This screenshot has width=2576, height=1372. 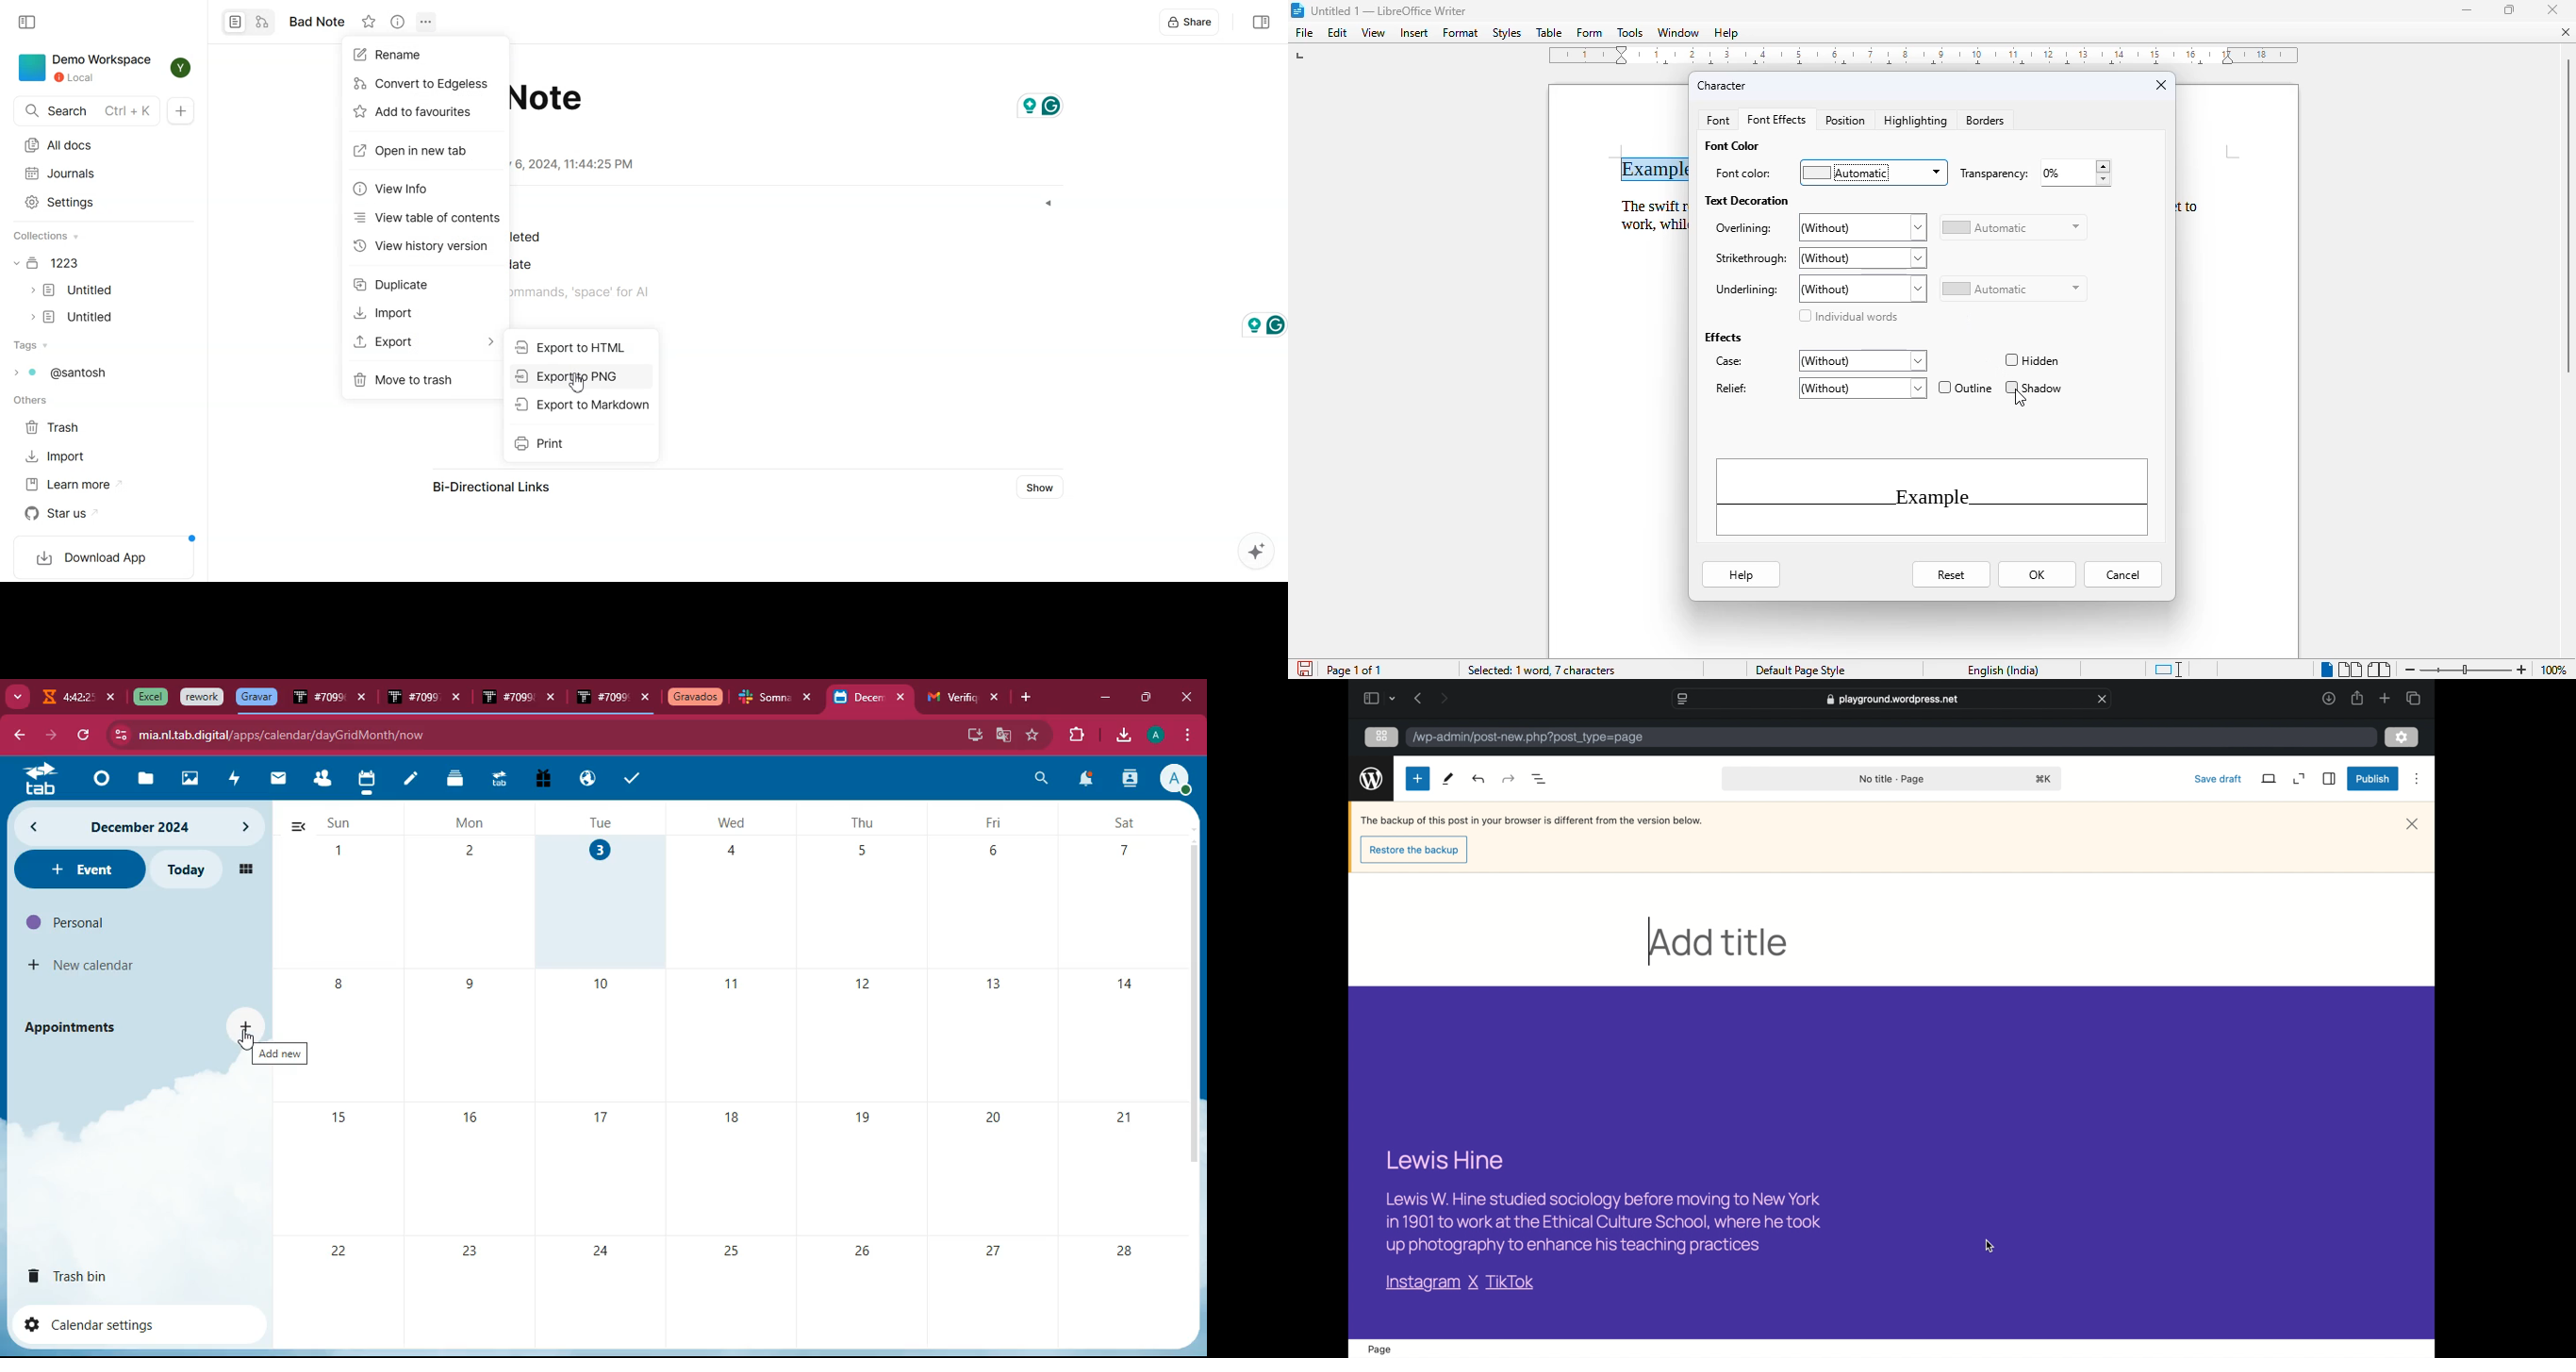 I want to click on more options, so click(x=2417, y=778).